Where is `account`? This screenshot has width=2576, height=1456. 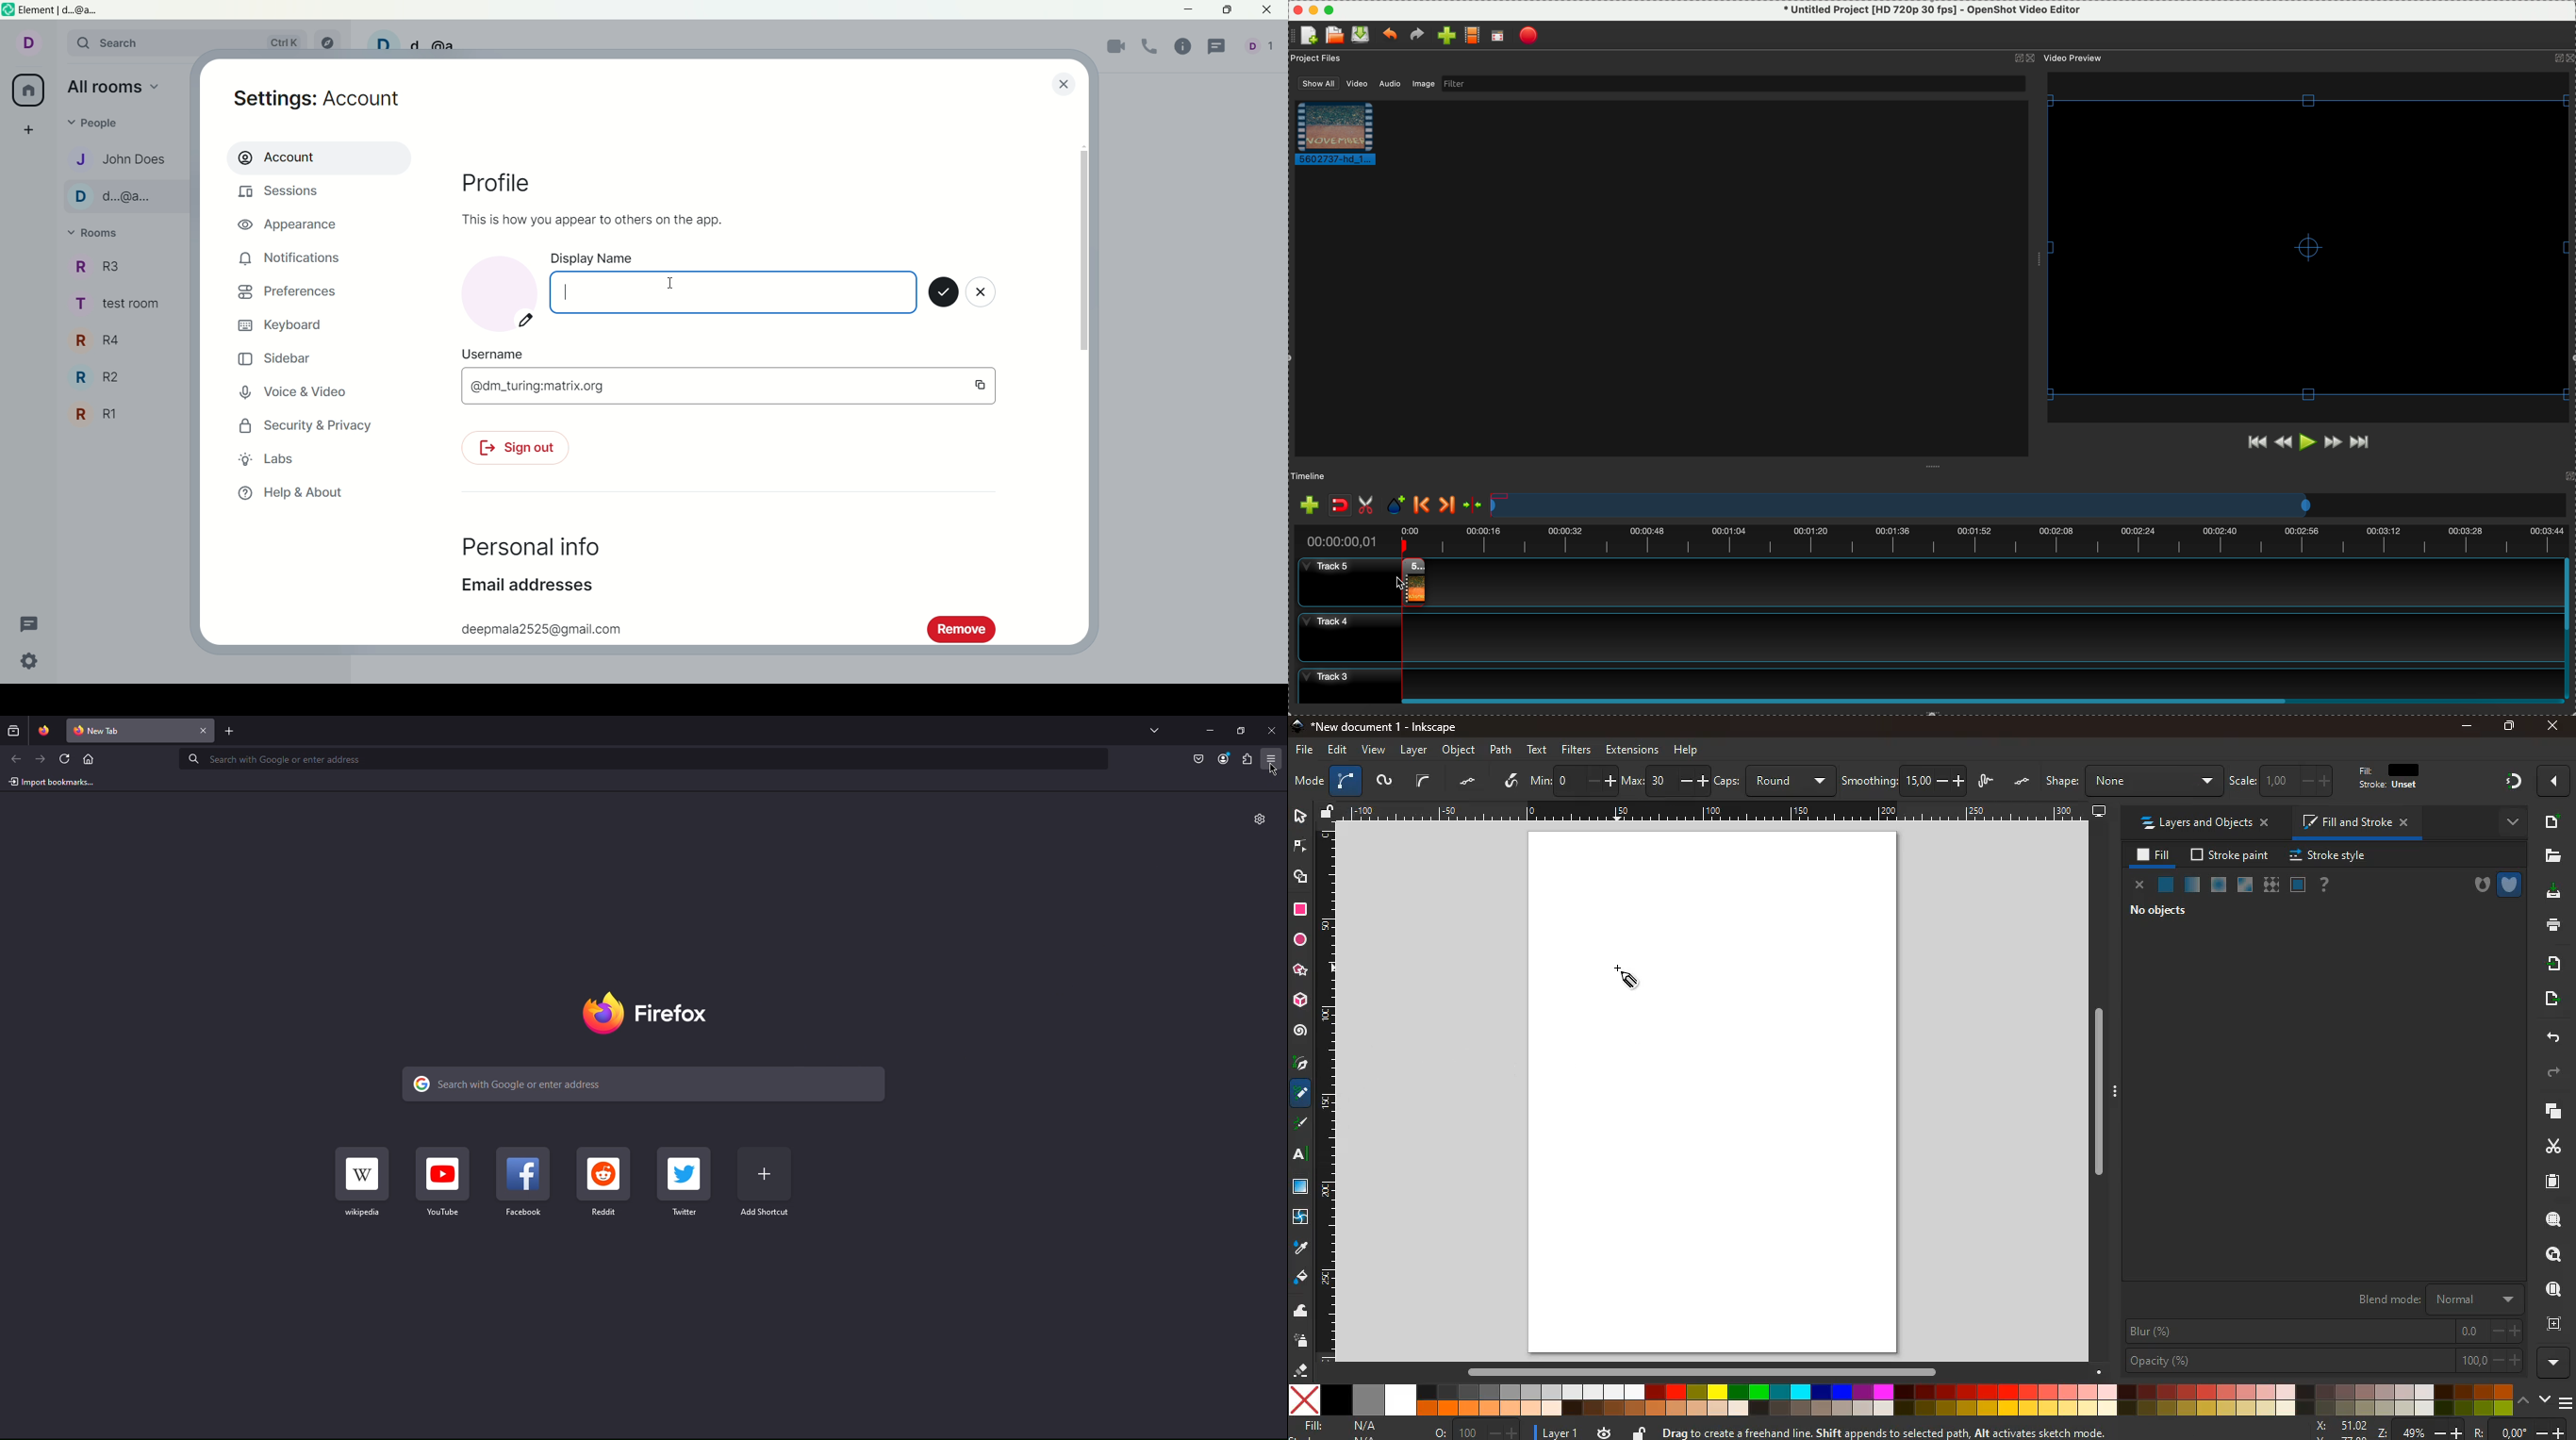 account is located at coordinates (36, 46).